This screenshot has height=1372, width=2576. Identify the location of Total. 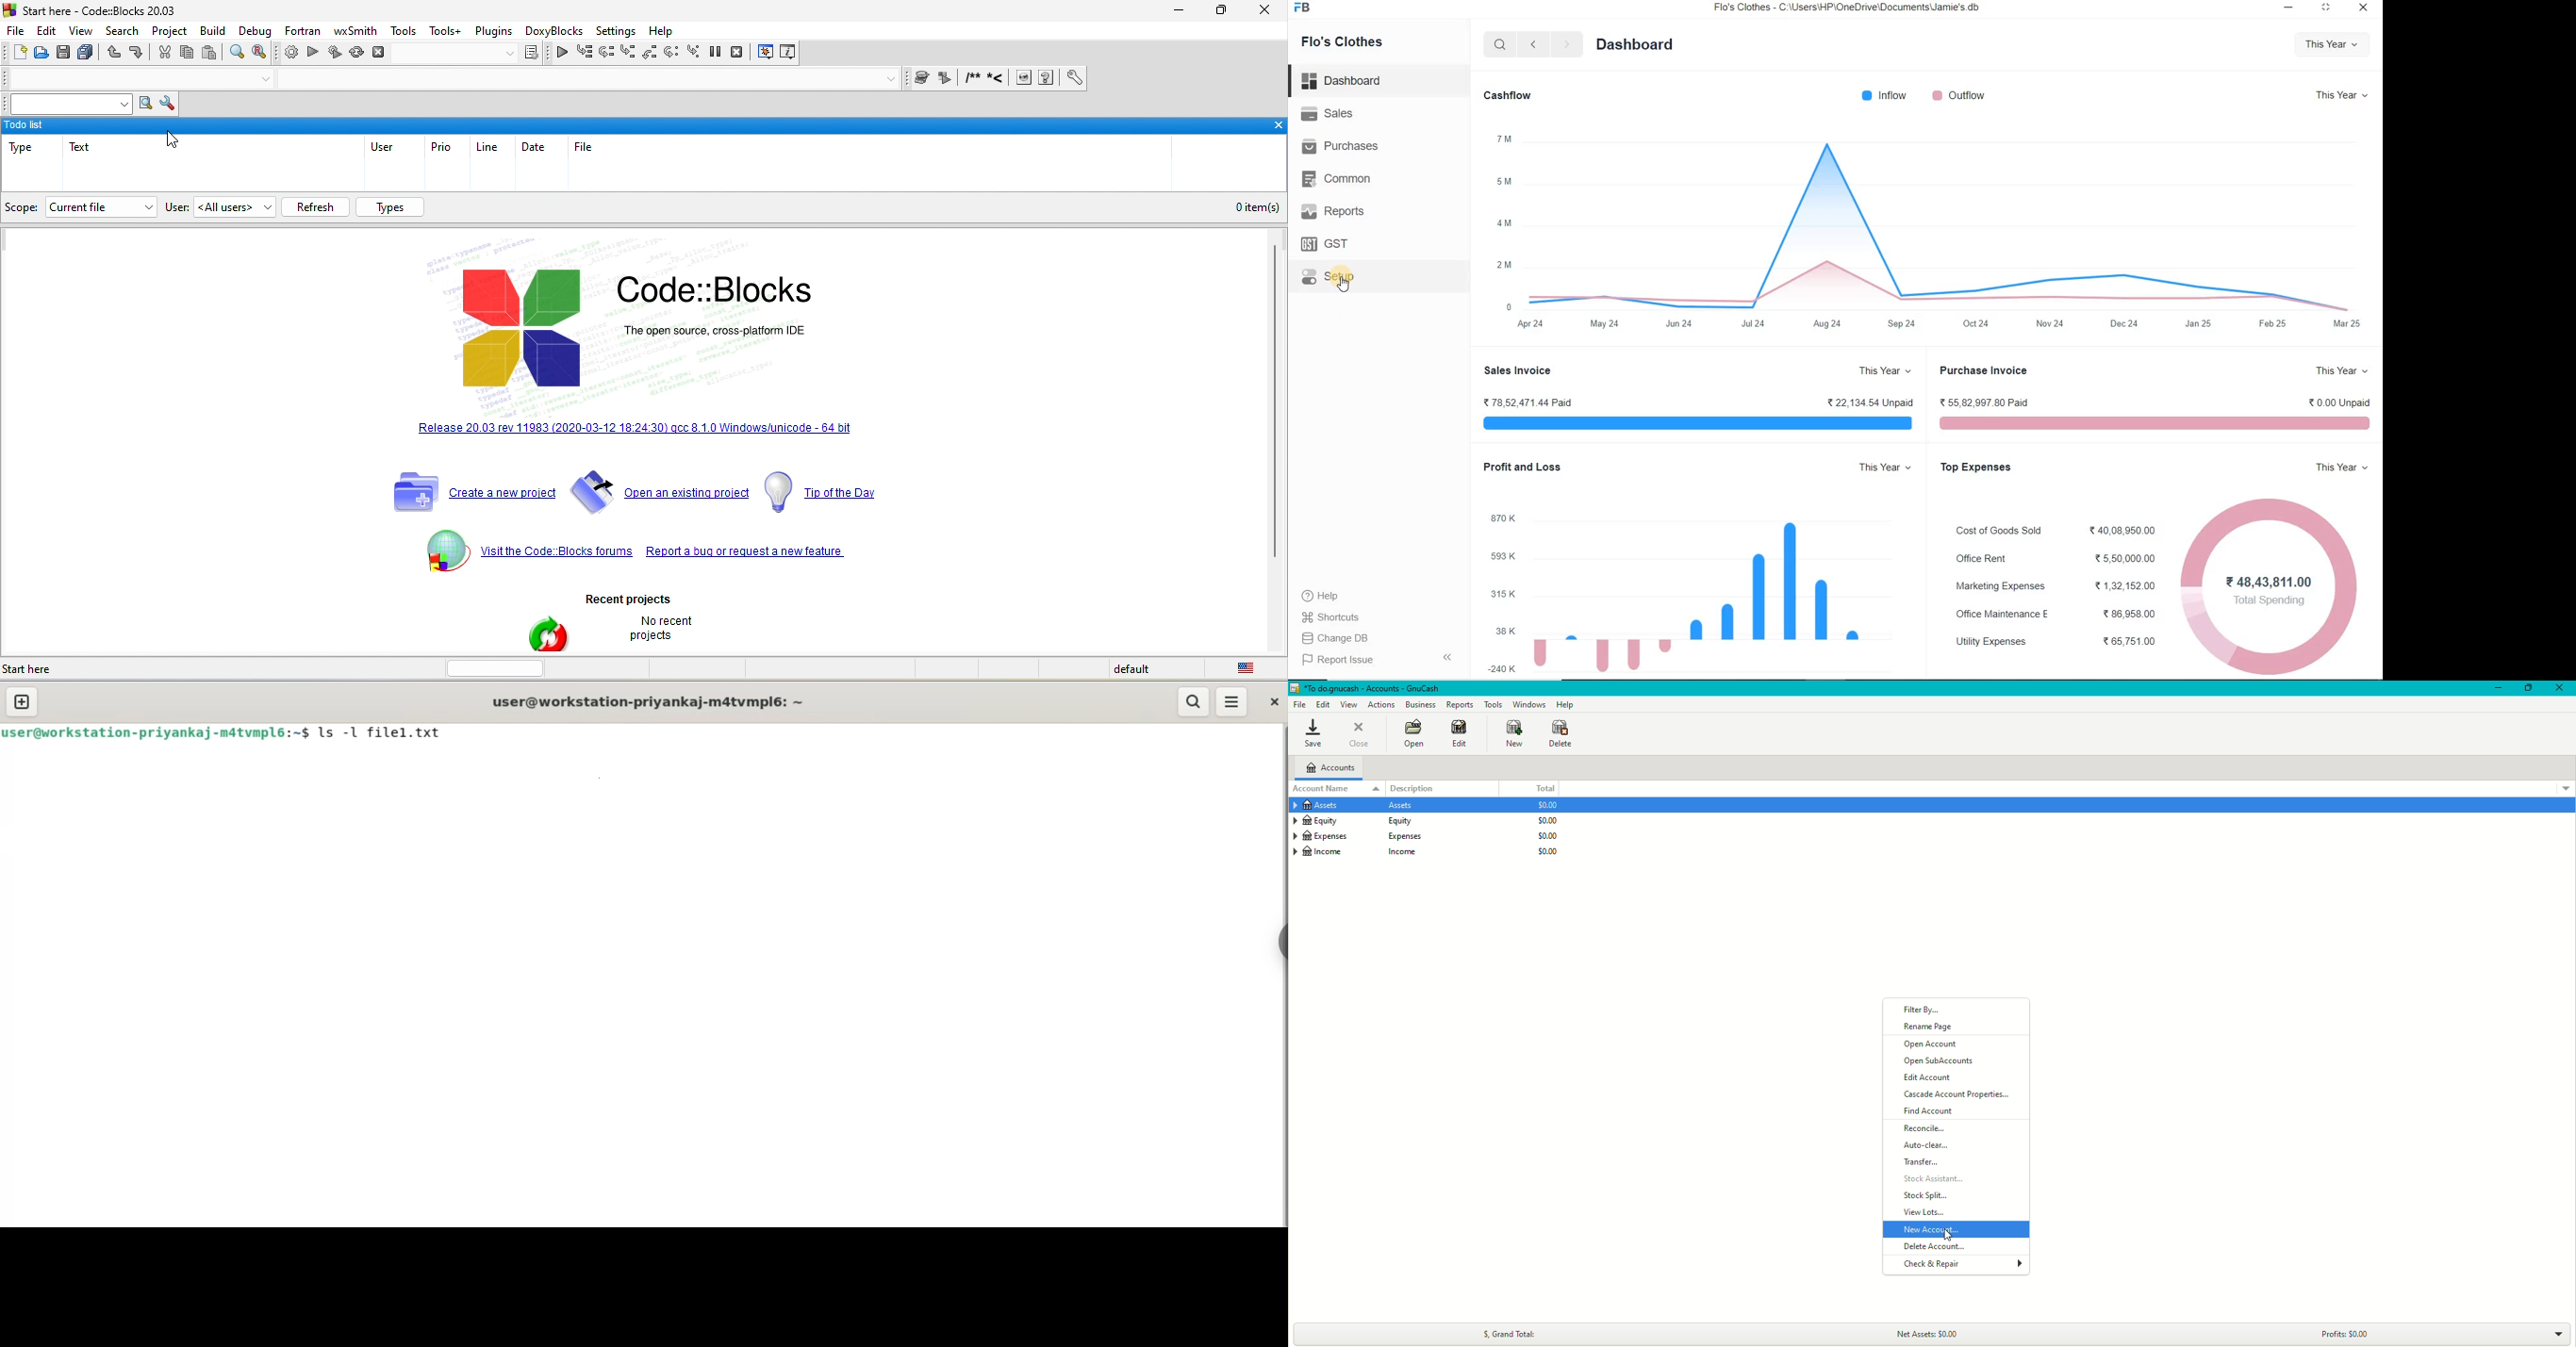
(1544, 789).